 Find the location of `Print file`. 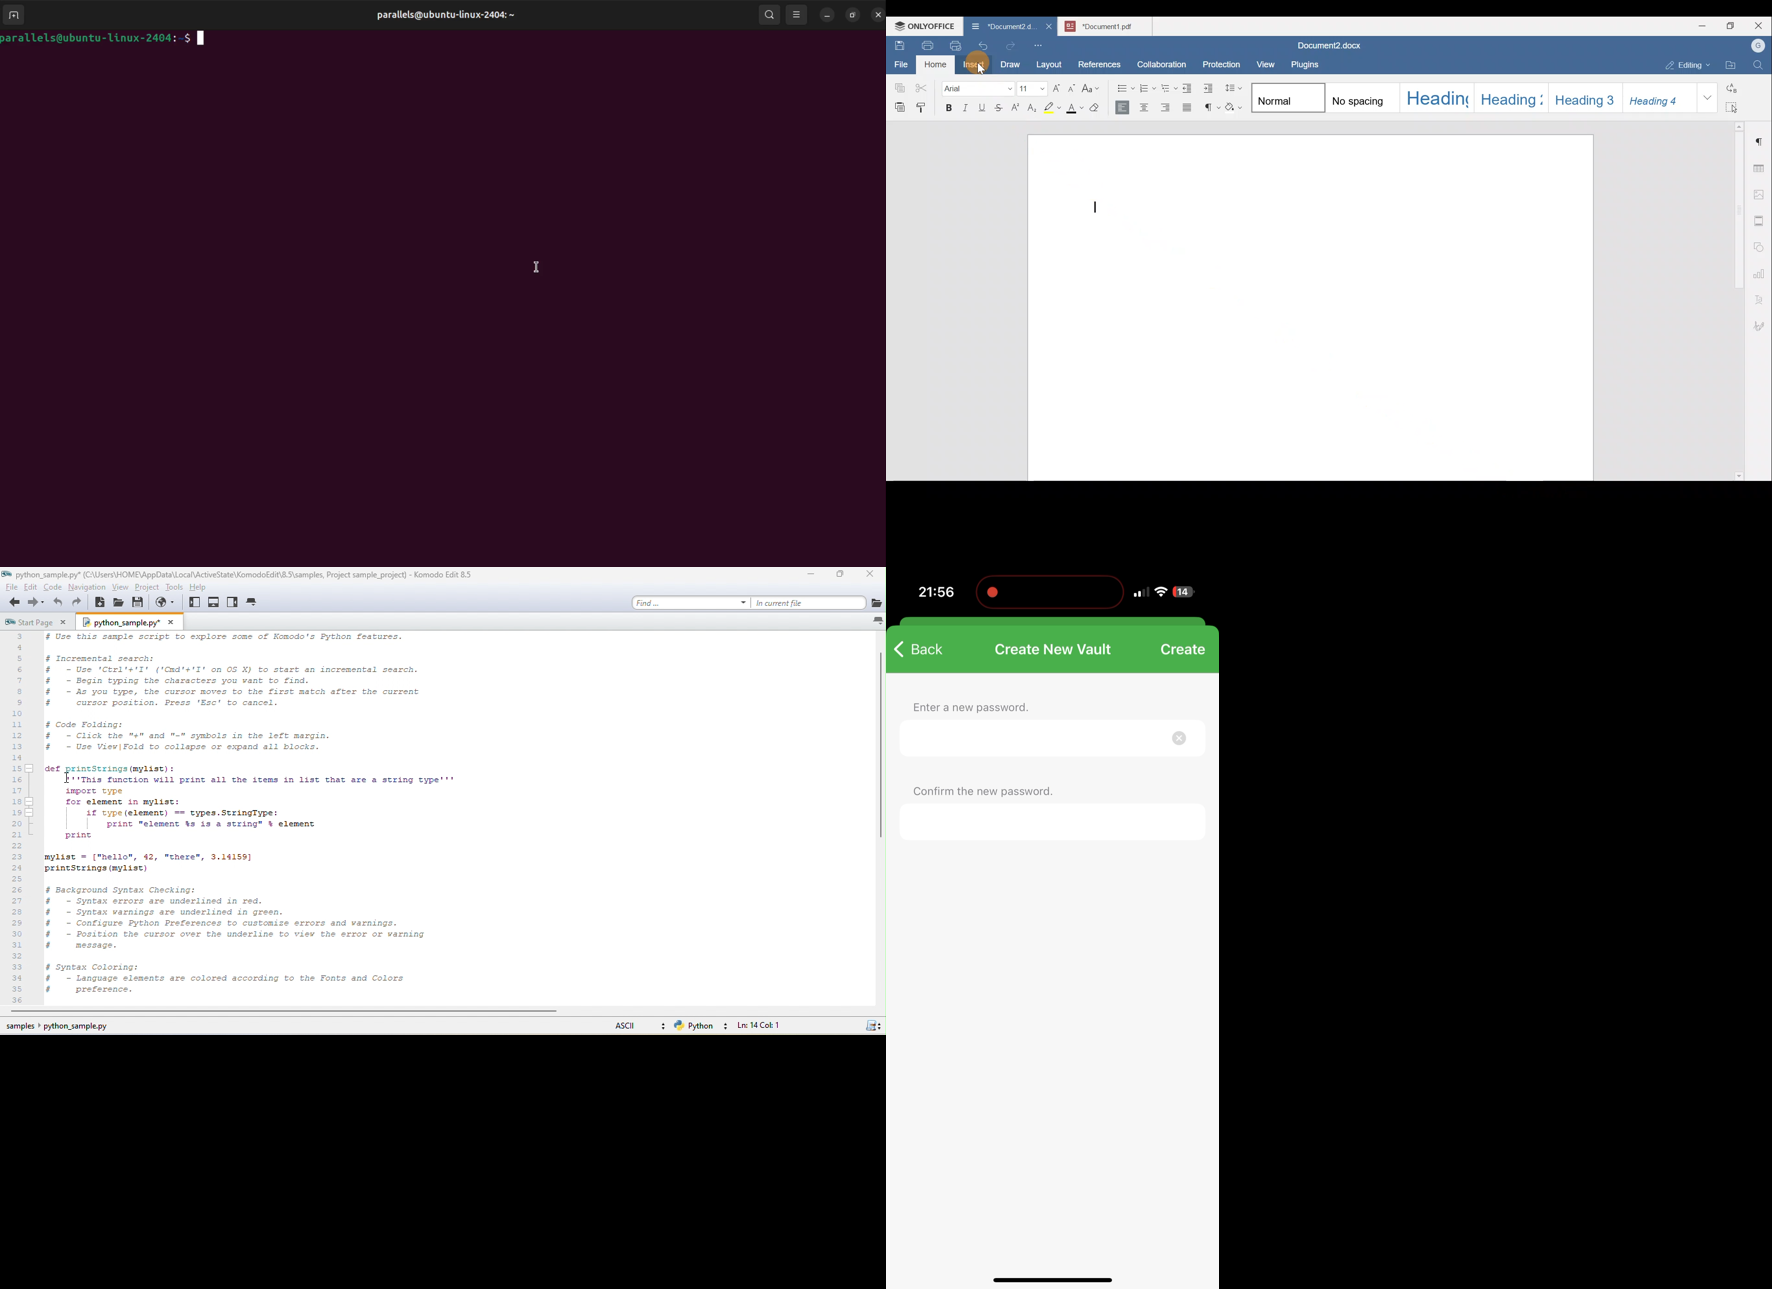

Print file is located at coordinates (926, 44).